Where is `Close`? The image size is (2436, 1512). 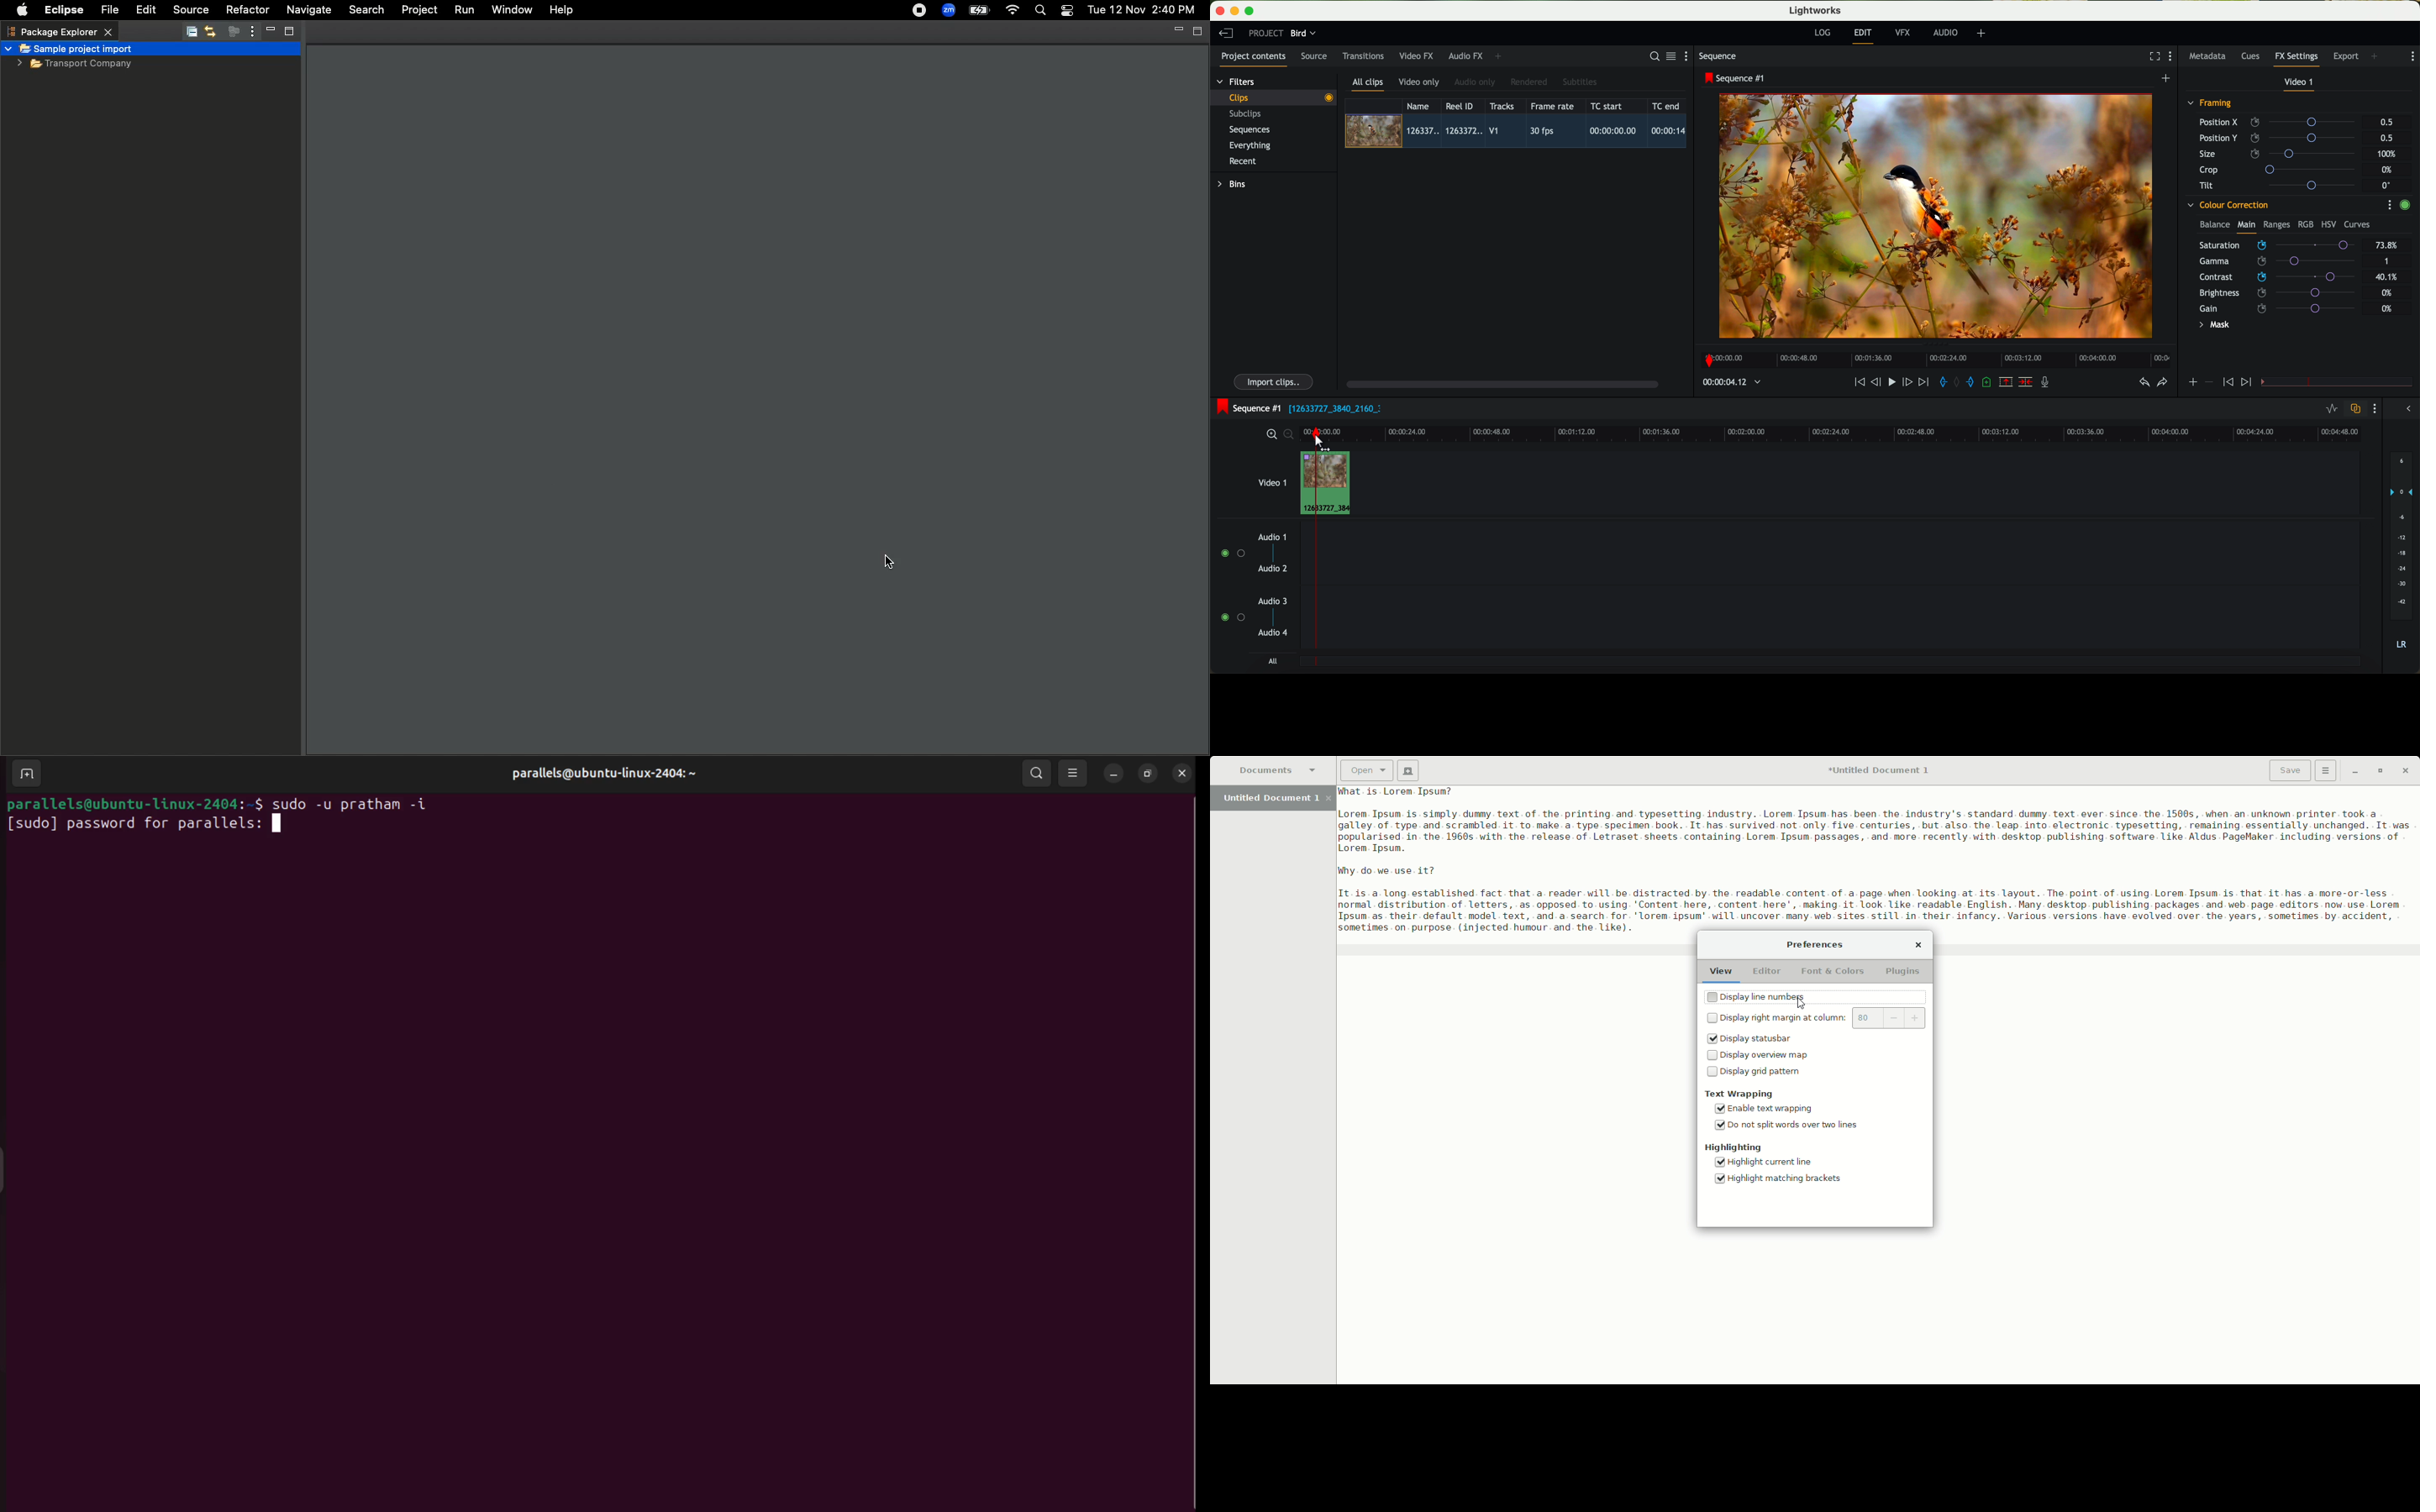 Close is located at coordinates (2405, 770).